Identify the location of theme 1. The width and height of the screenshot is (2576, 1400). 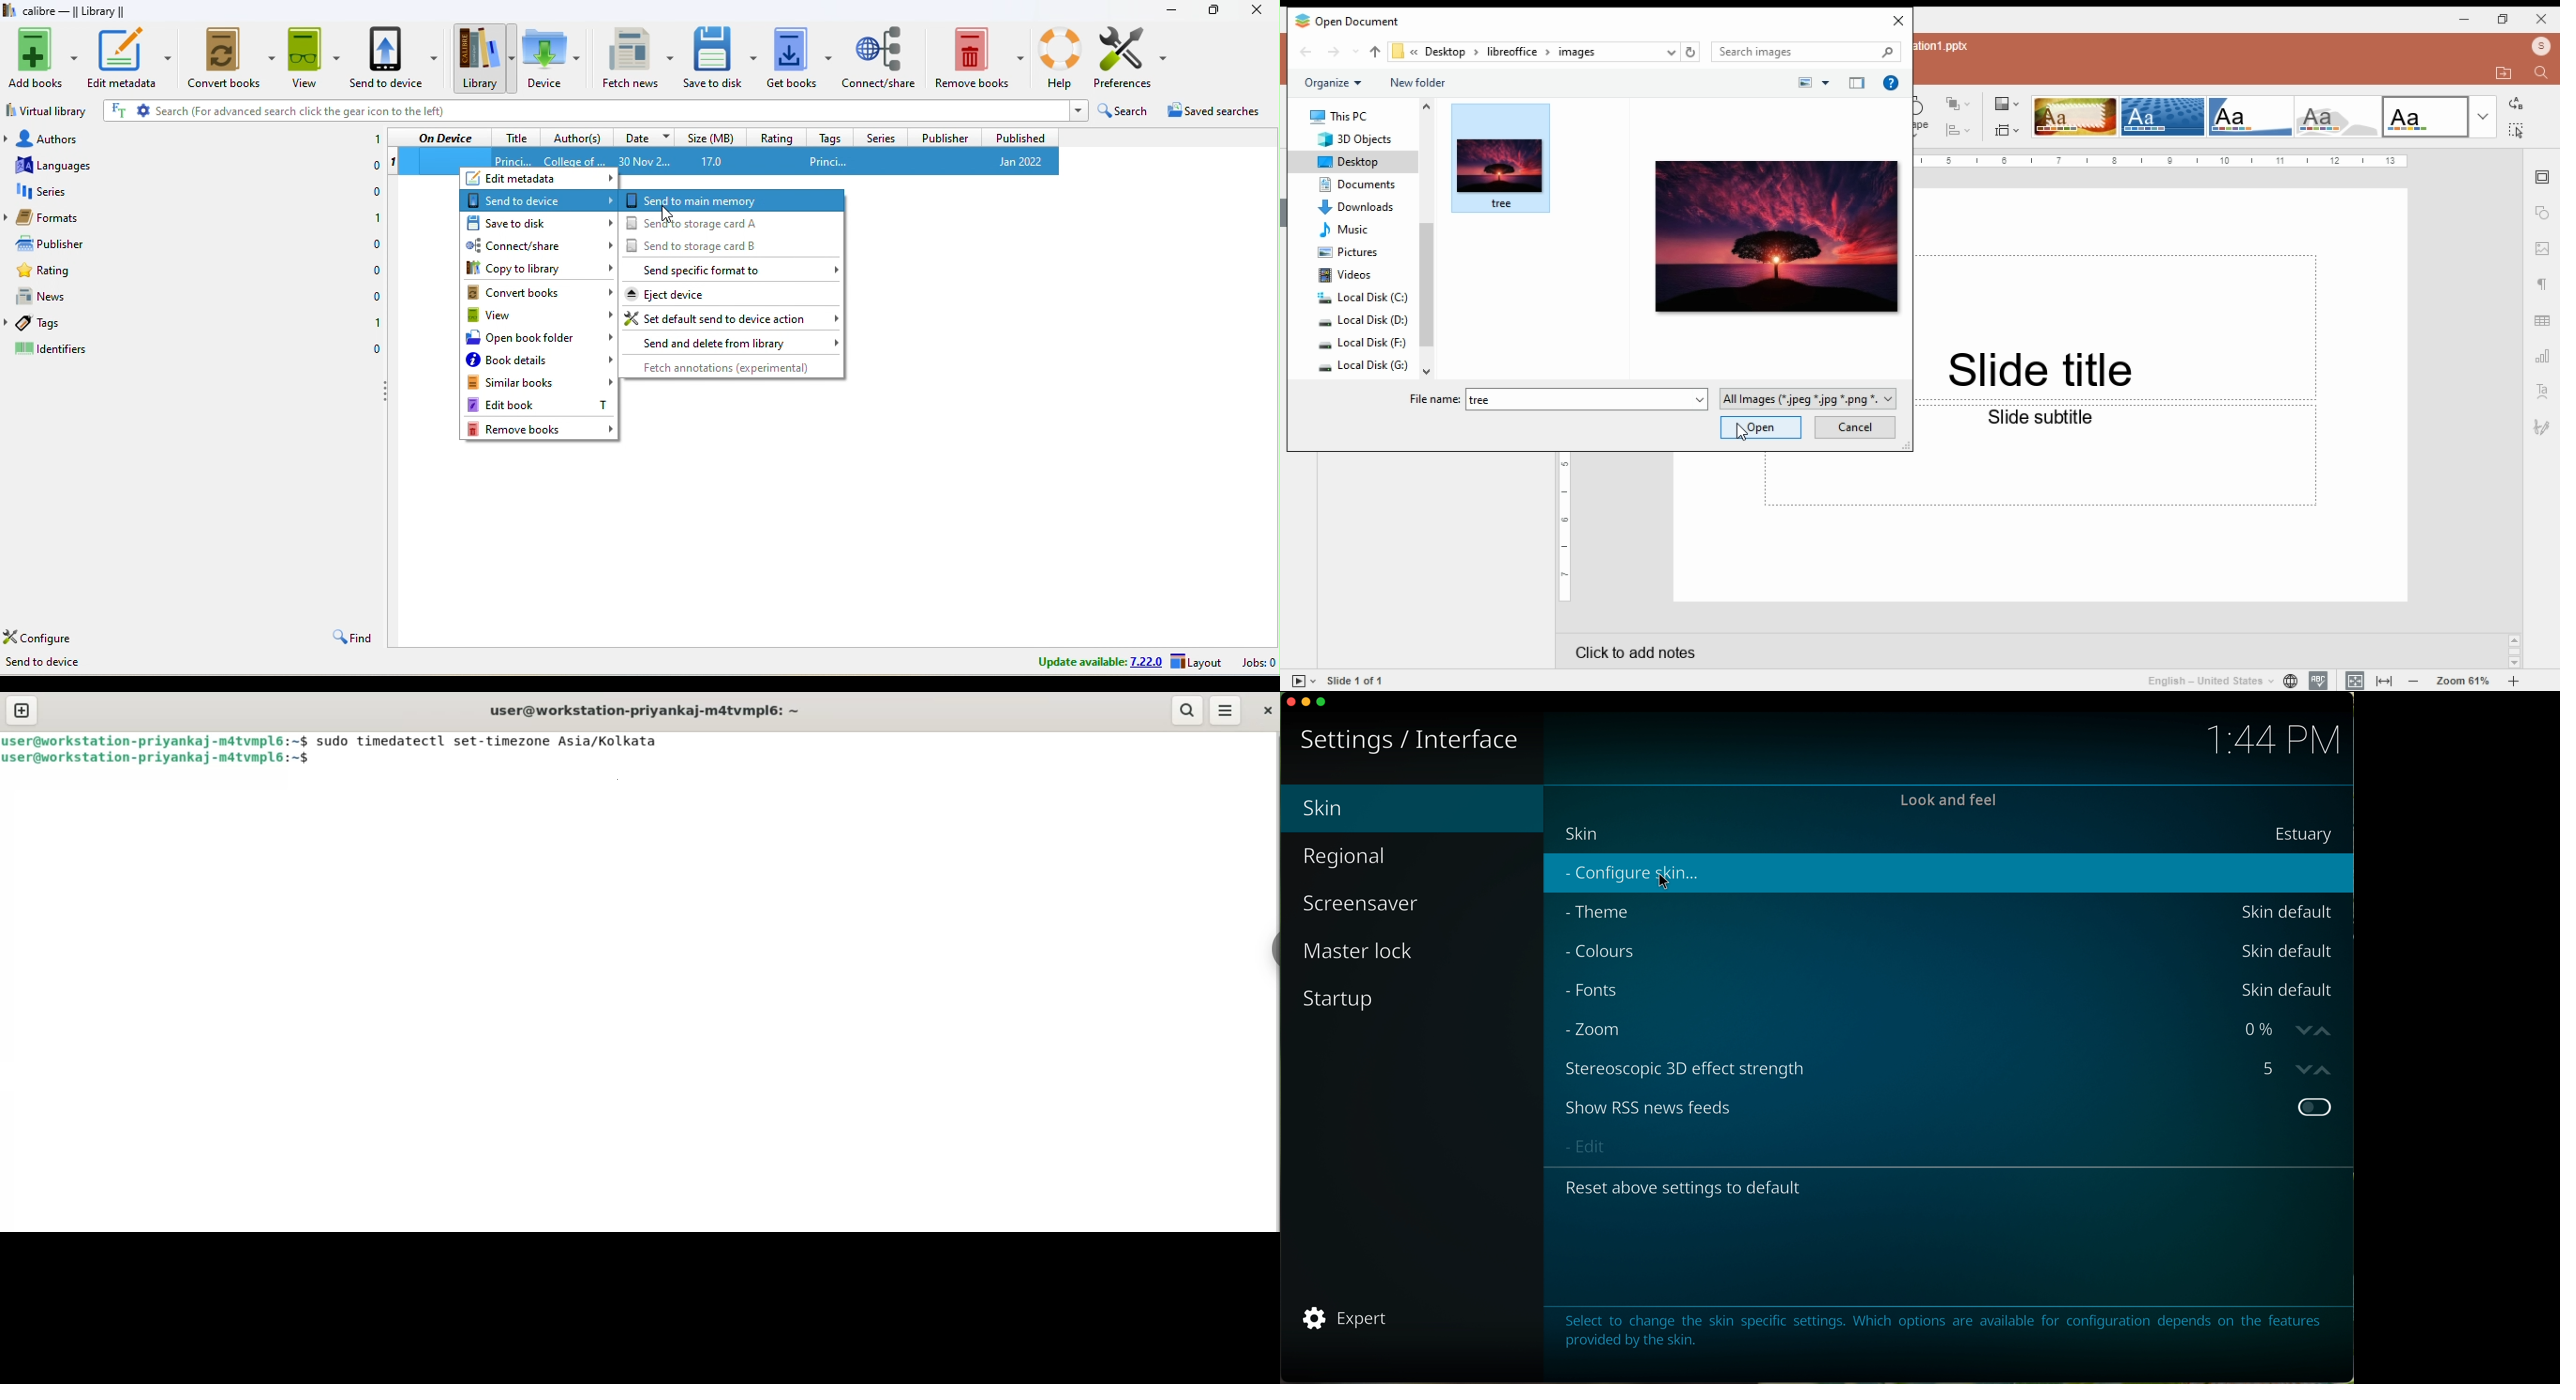
(2073, 117).